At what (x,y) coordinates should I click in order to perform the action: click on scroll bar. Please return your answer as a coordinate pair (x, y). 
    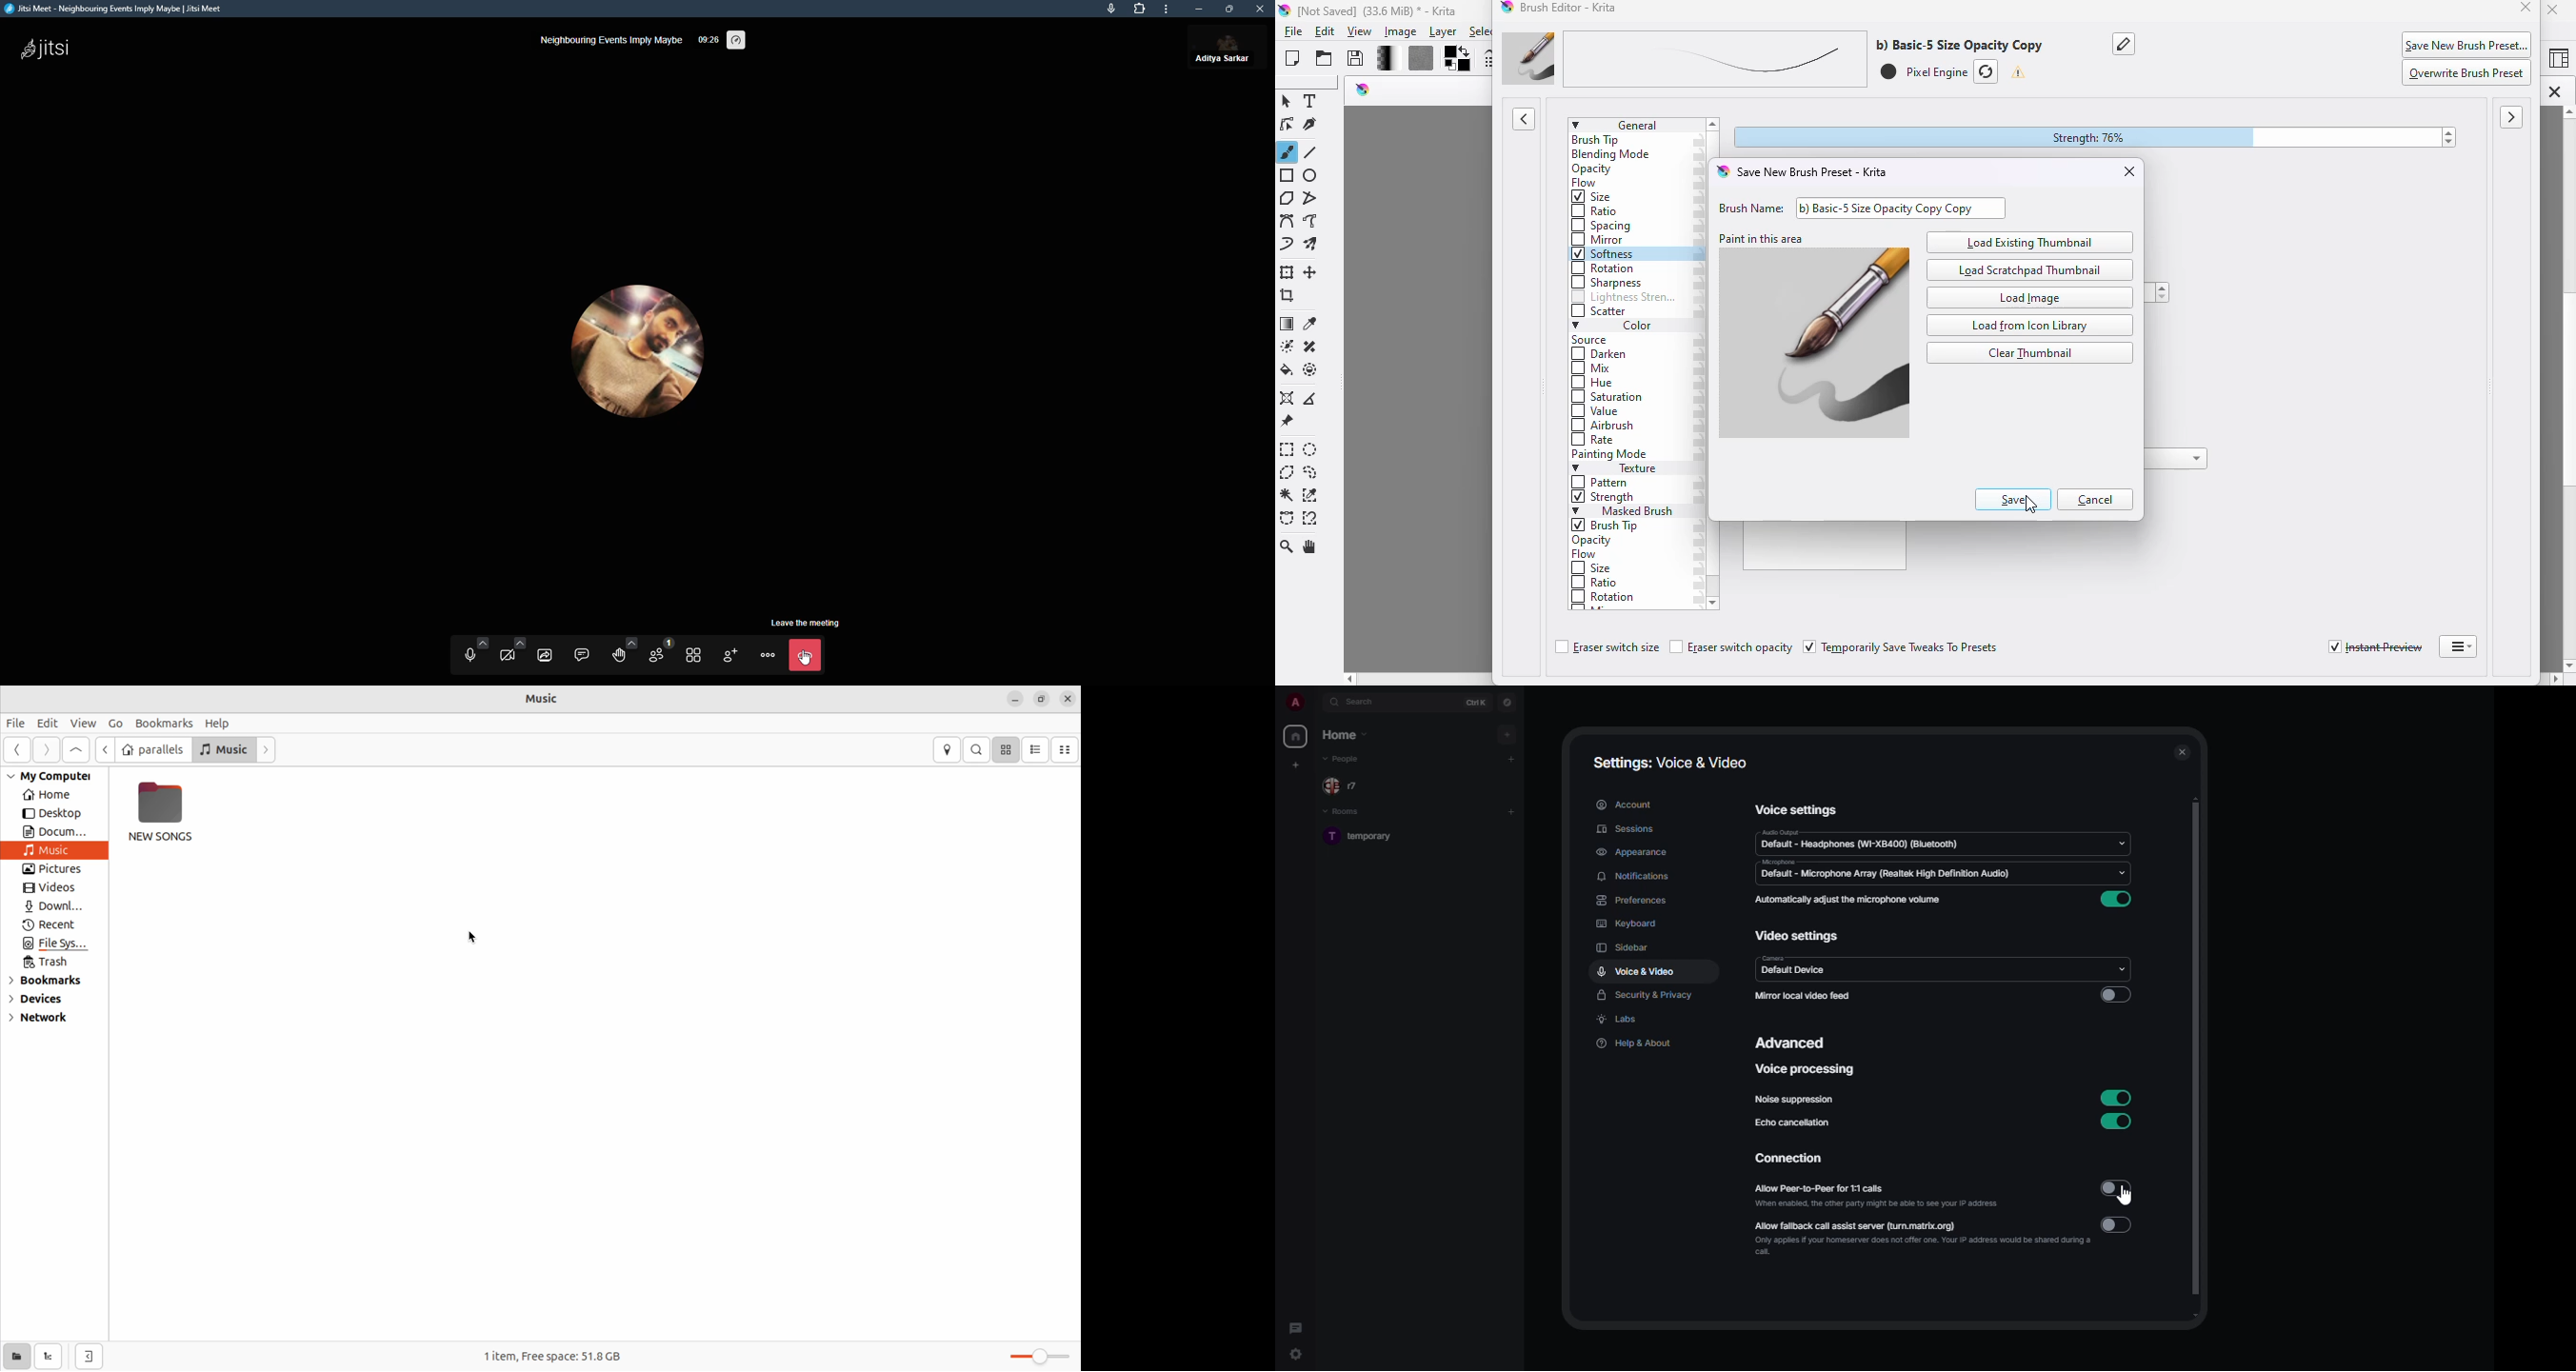
    Looking at the image, I should click on (2203, 1058).